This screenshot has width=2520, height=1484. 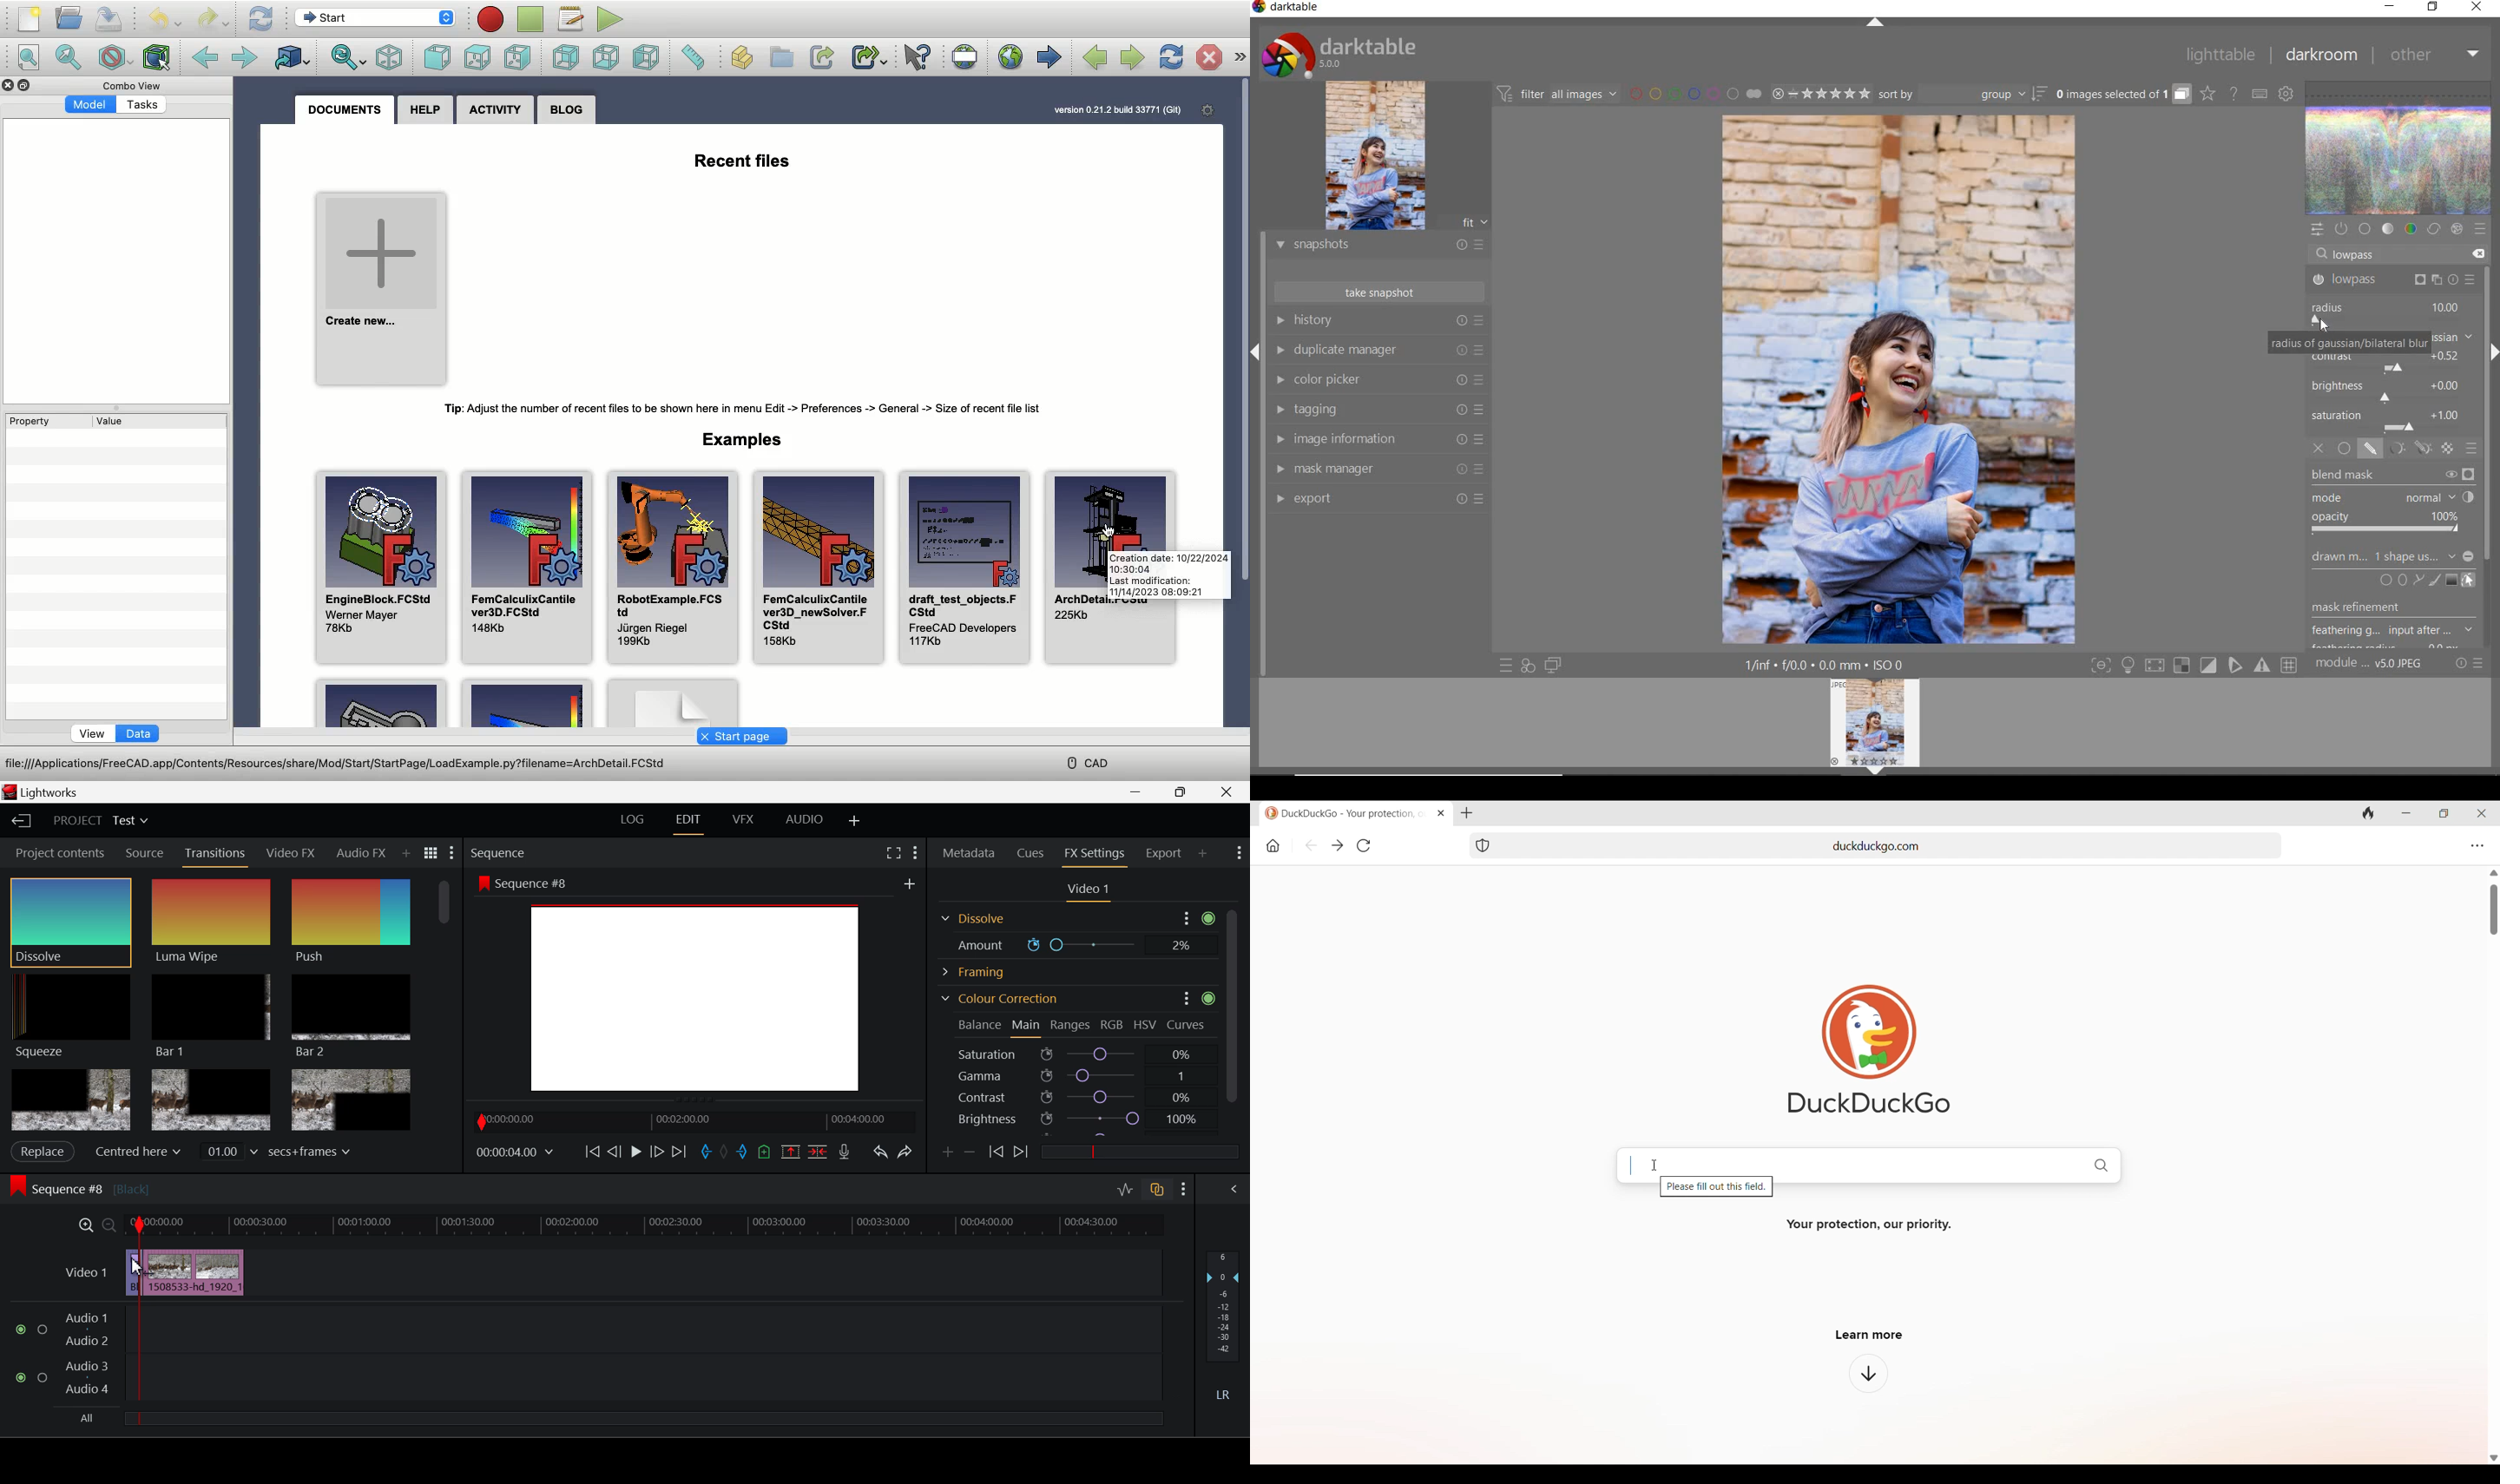 What do you see at coordinates (1238, 851) in the screenshot?
I see `Show Settings` at bounding box center [1238, 851].